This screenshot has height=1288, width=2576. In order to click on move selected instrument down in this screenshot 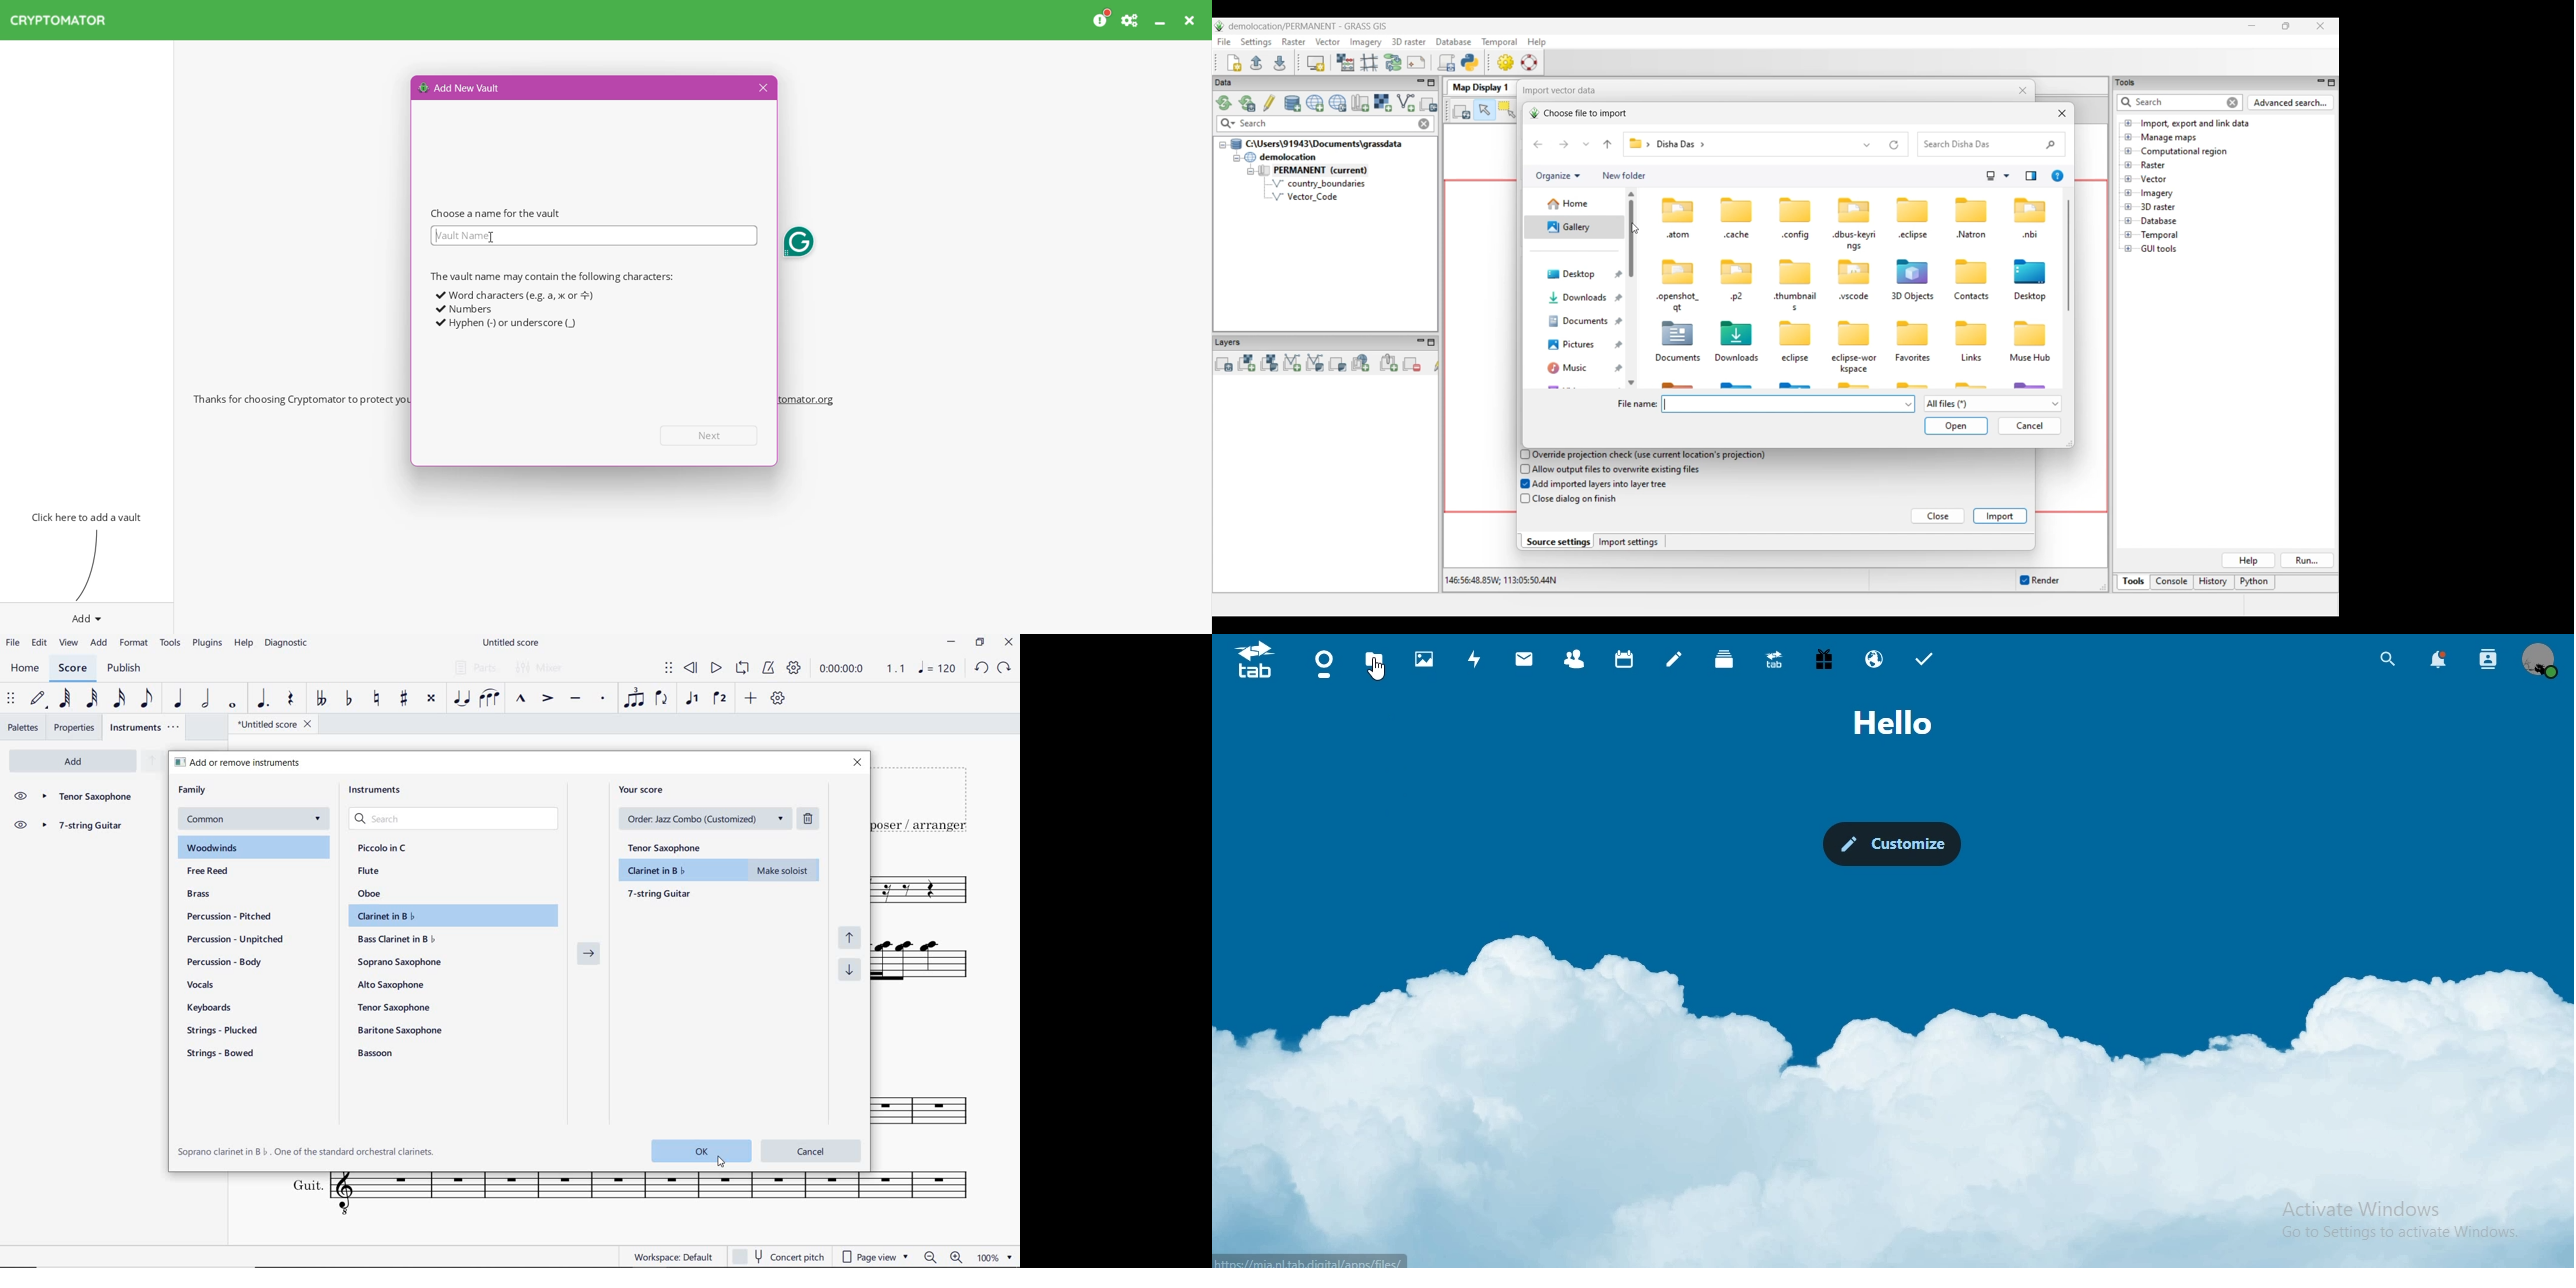, I will do `click(852, 970)`.